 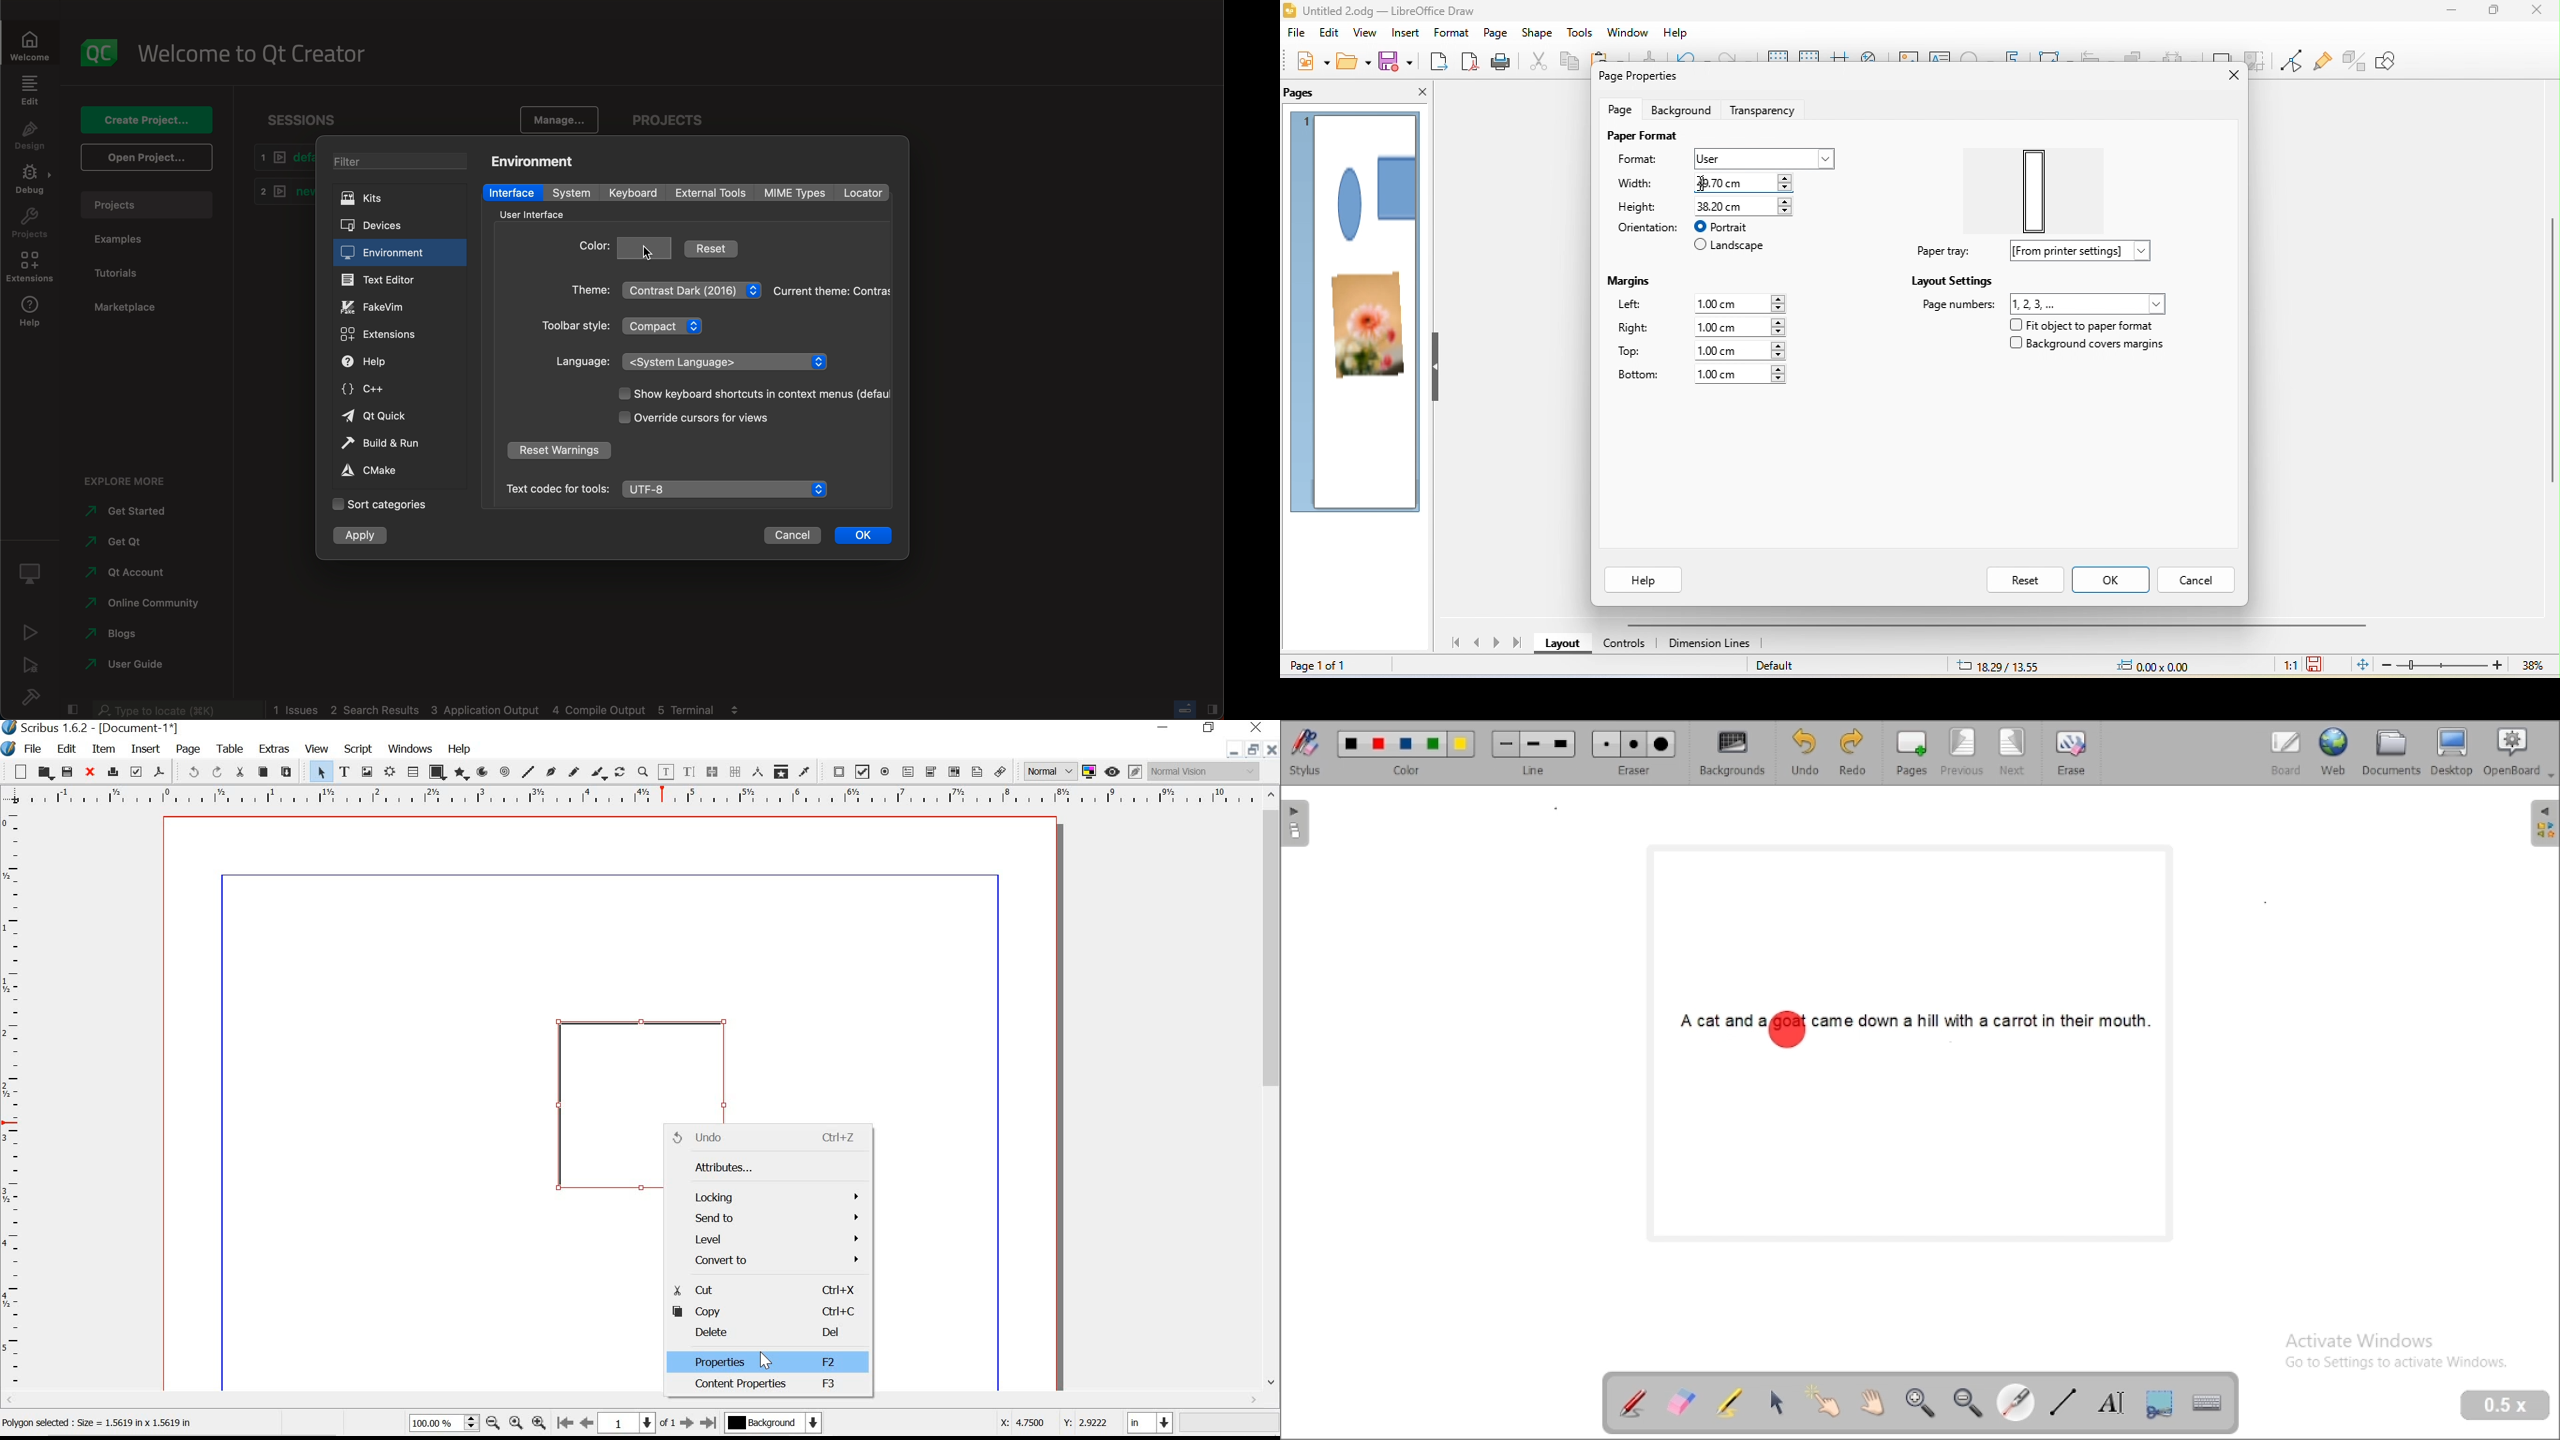 I want to click on highlighted area, so click(x=1787, y=1029).